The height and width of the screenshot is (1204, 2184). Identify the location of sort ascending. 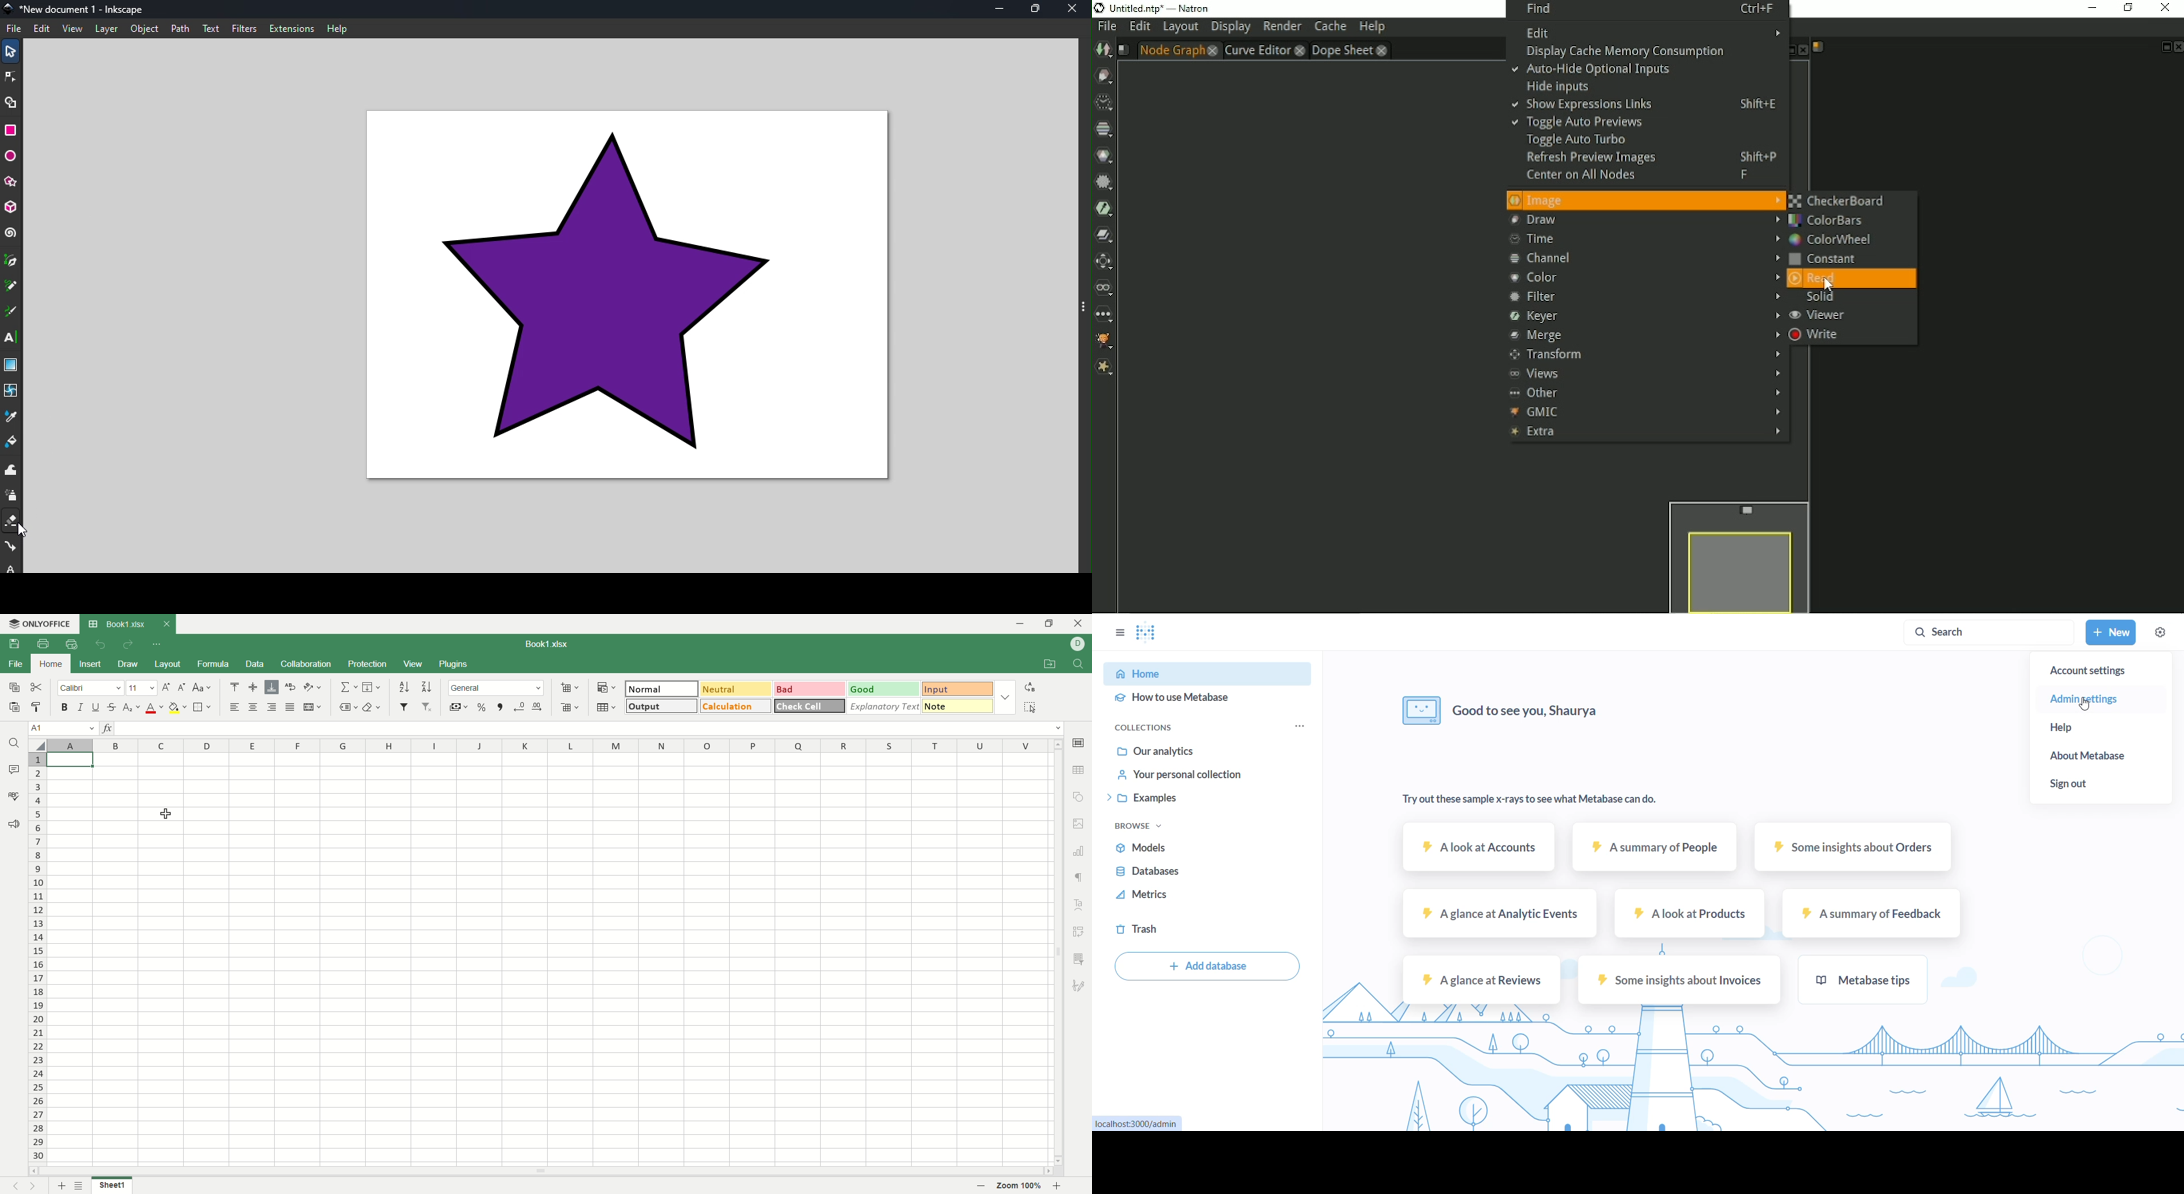
(404, 687).